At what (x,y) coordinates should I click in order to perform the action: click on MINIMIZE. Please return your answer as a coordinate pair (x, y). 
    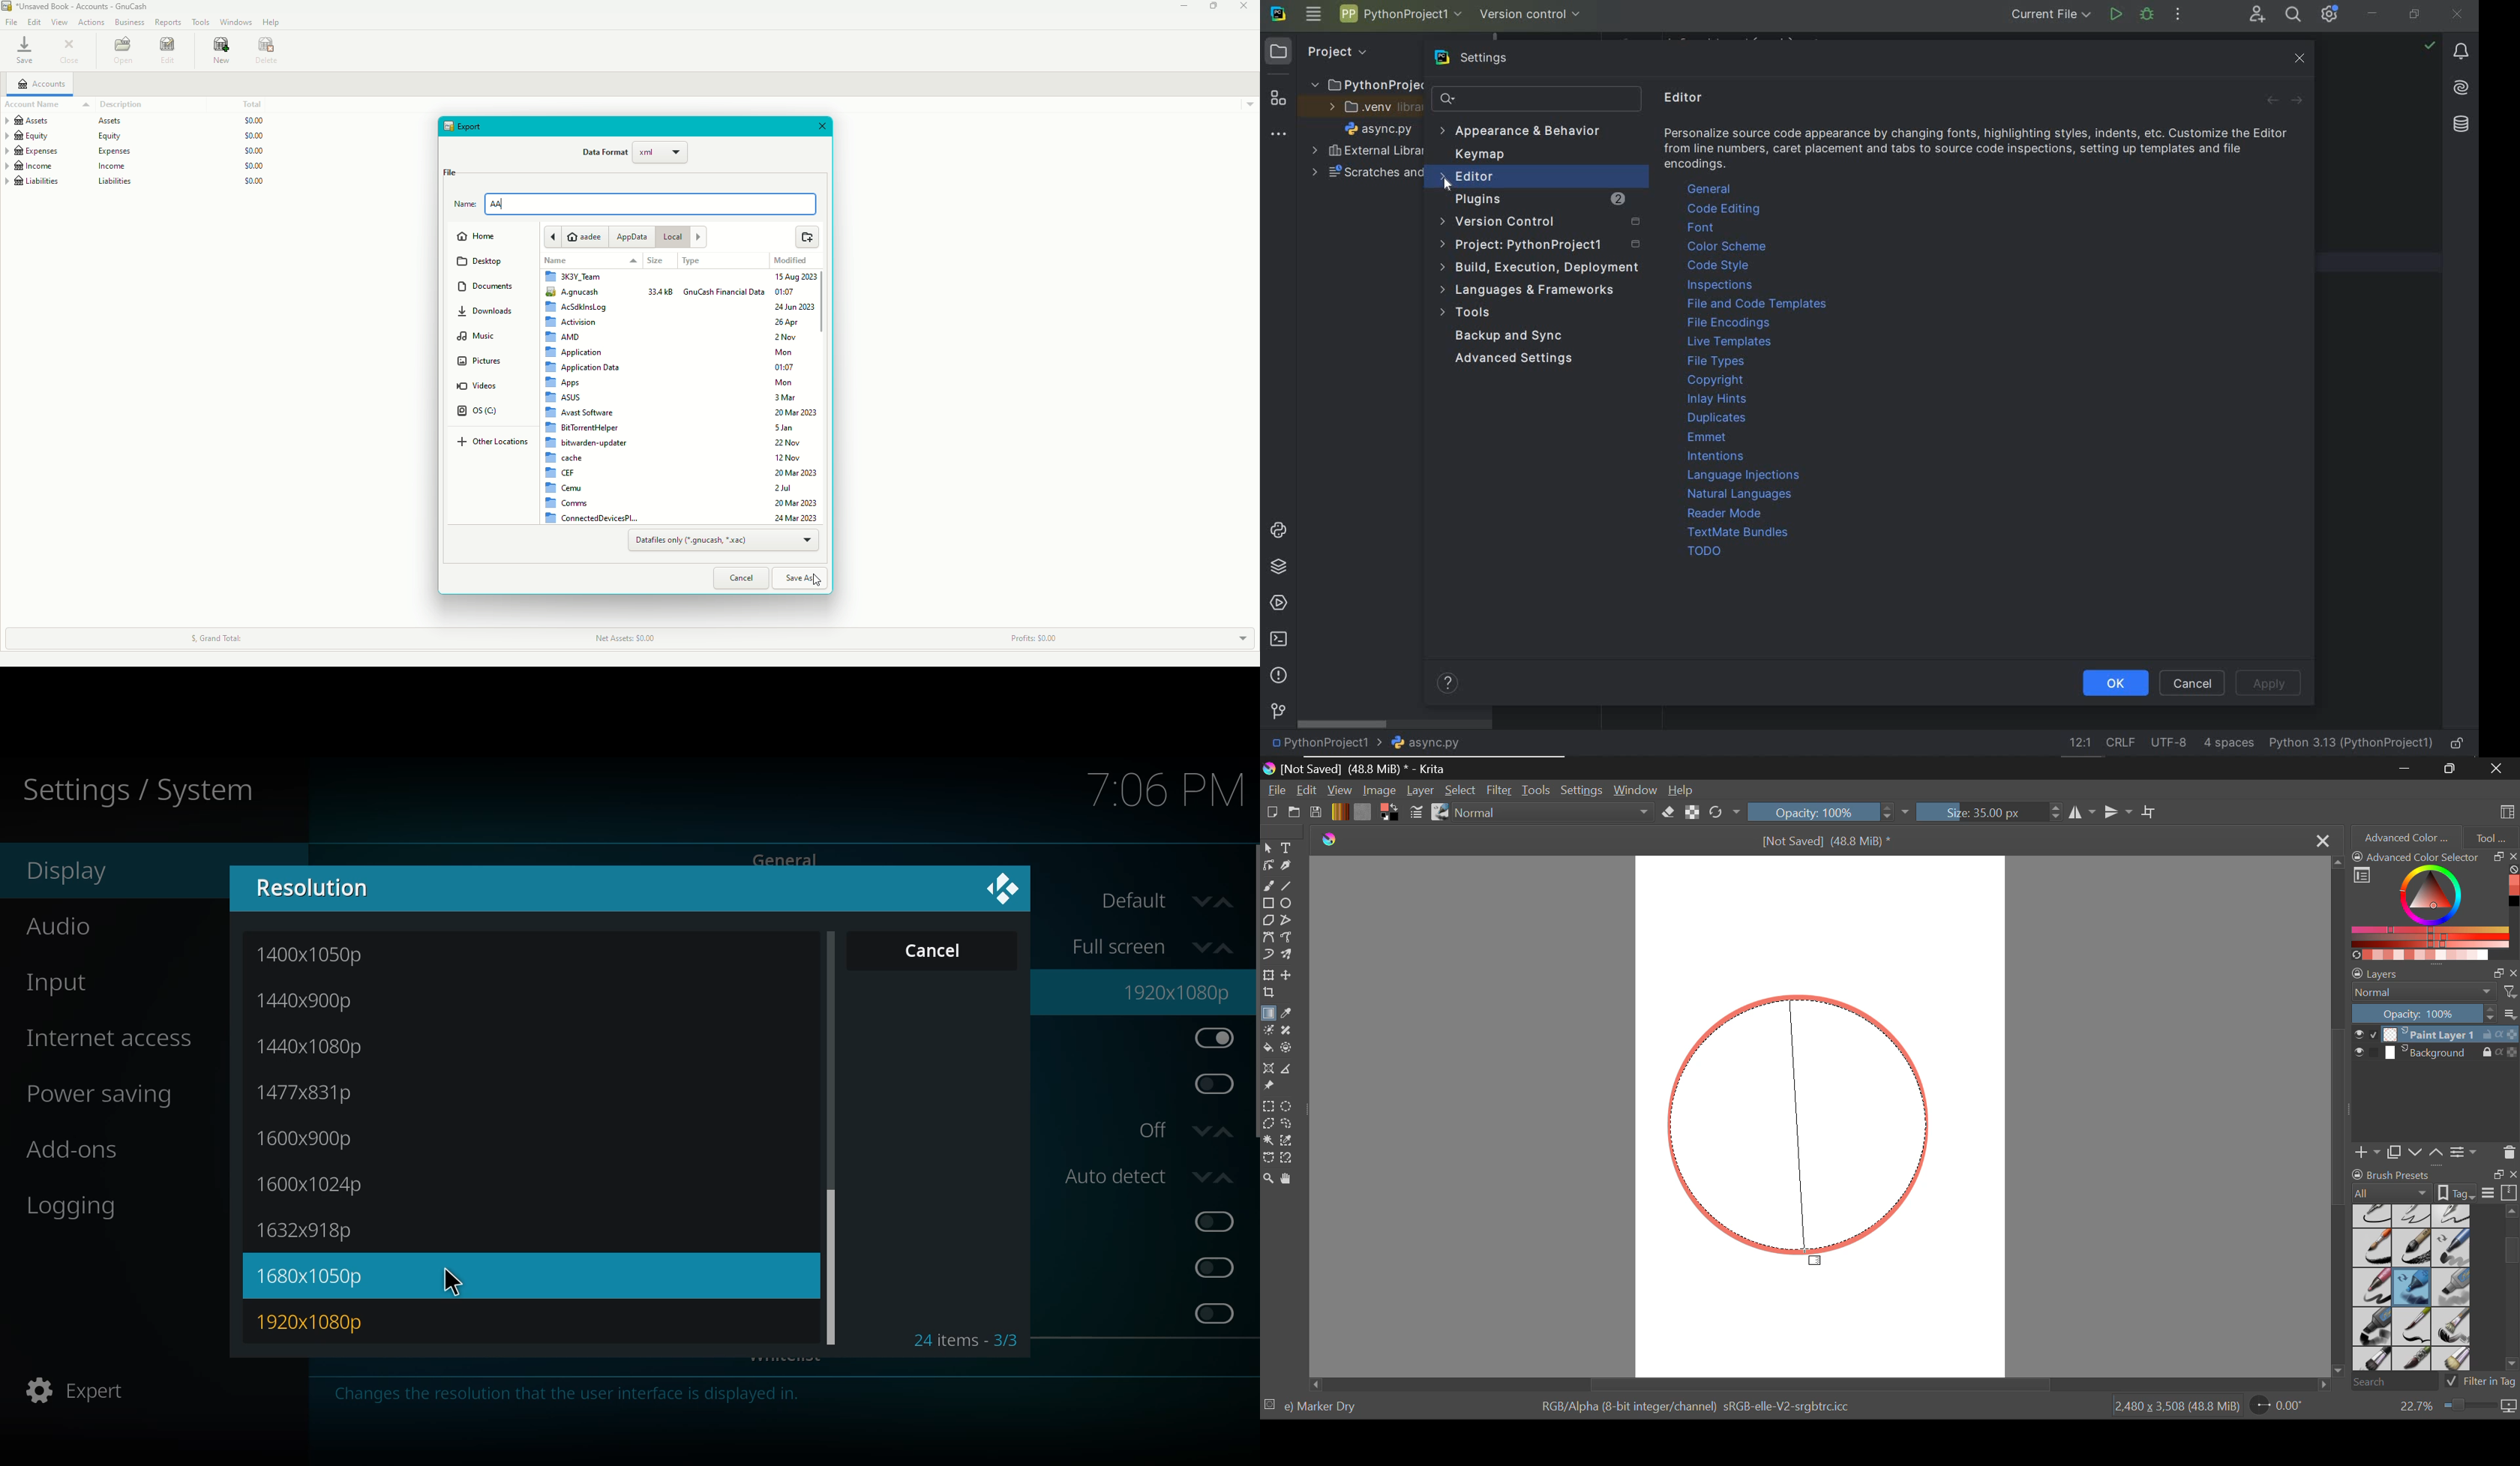
    Looking at the image, I should click on (2374, 12).